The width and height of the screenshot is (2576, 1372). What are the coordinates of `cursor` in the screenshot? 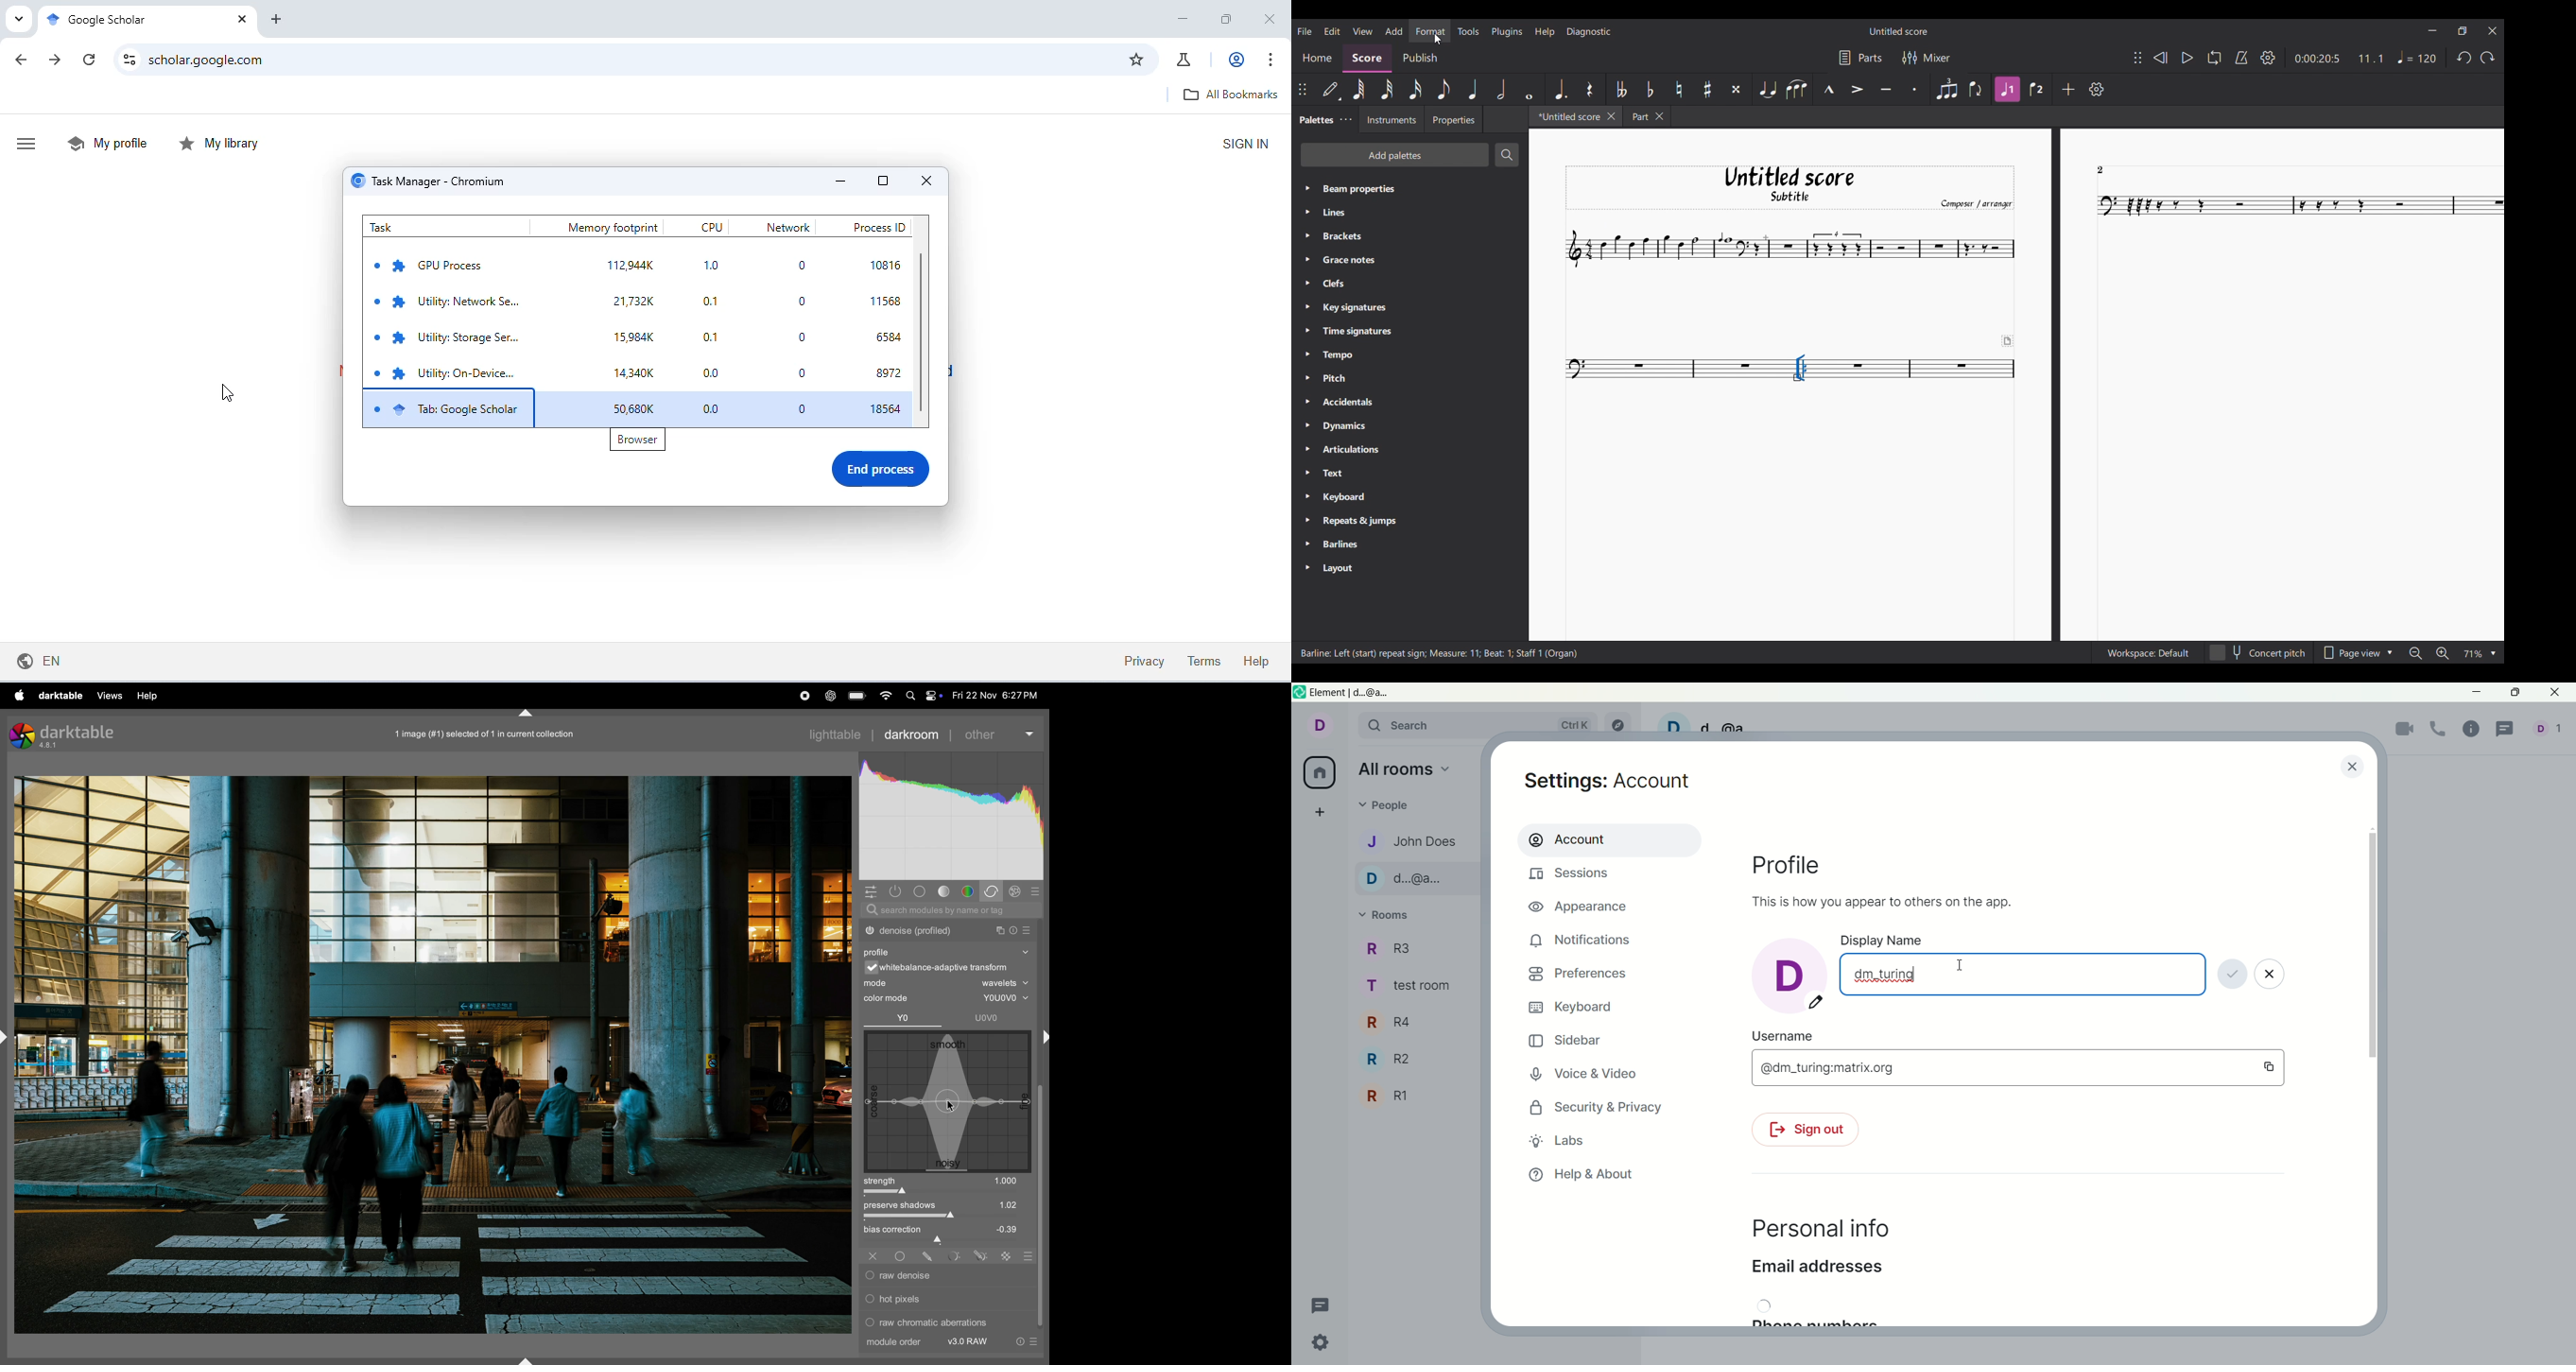 It's located at (952, 1104).